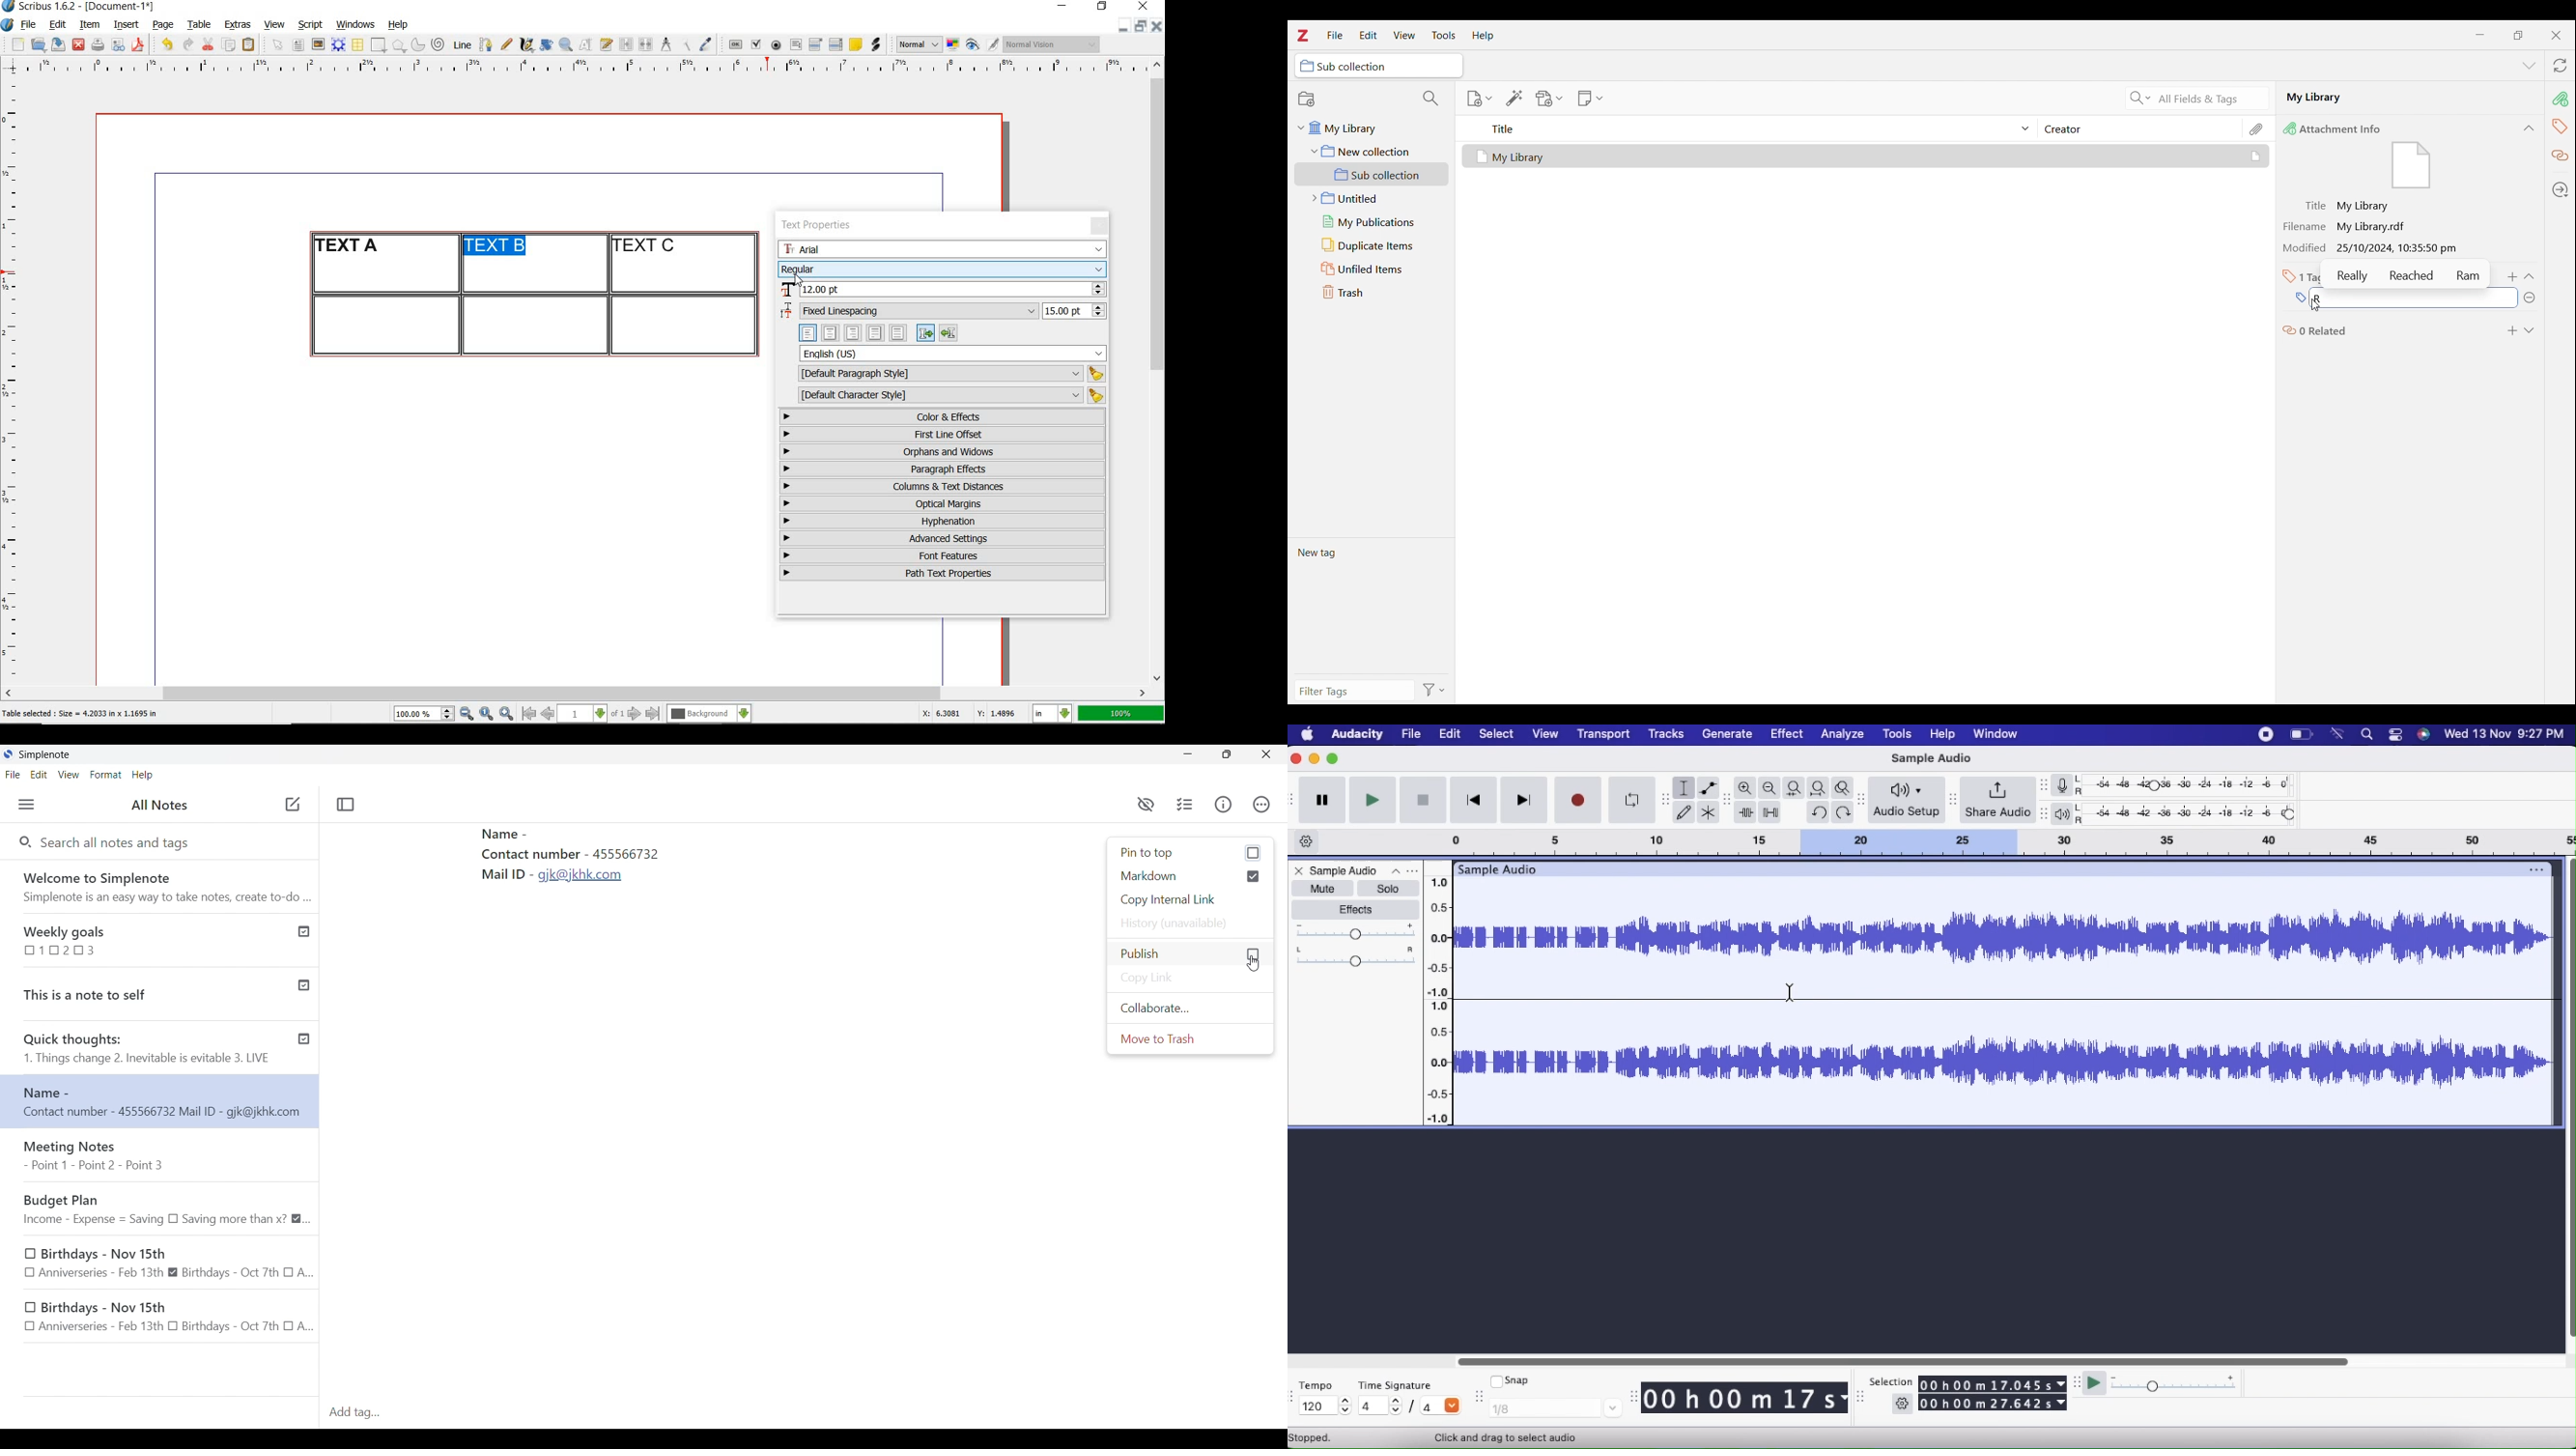  Describe the element at coordinates (2304, 276) in the screenshot. I see `Total number of tags` at that location.